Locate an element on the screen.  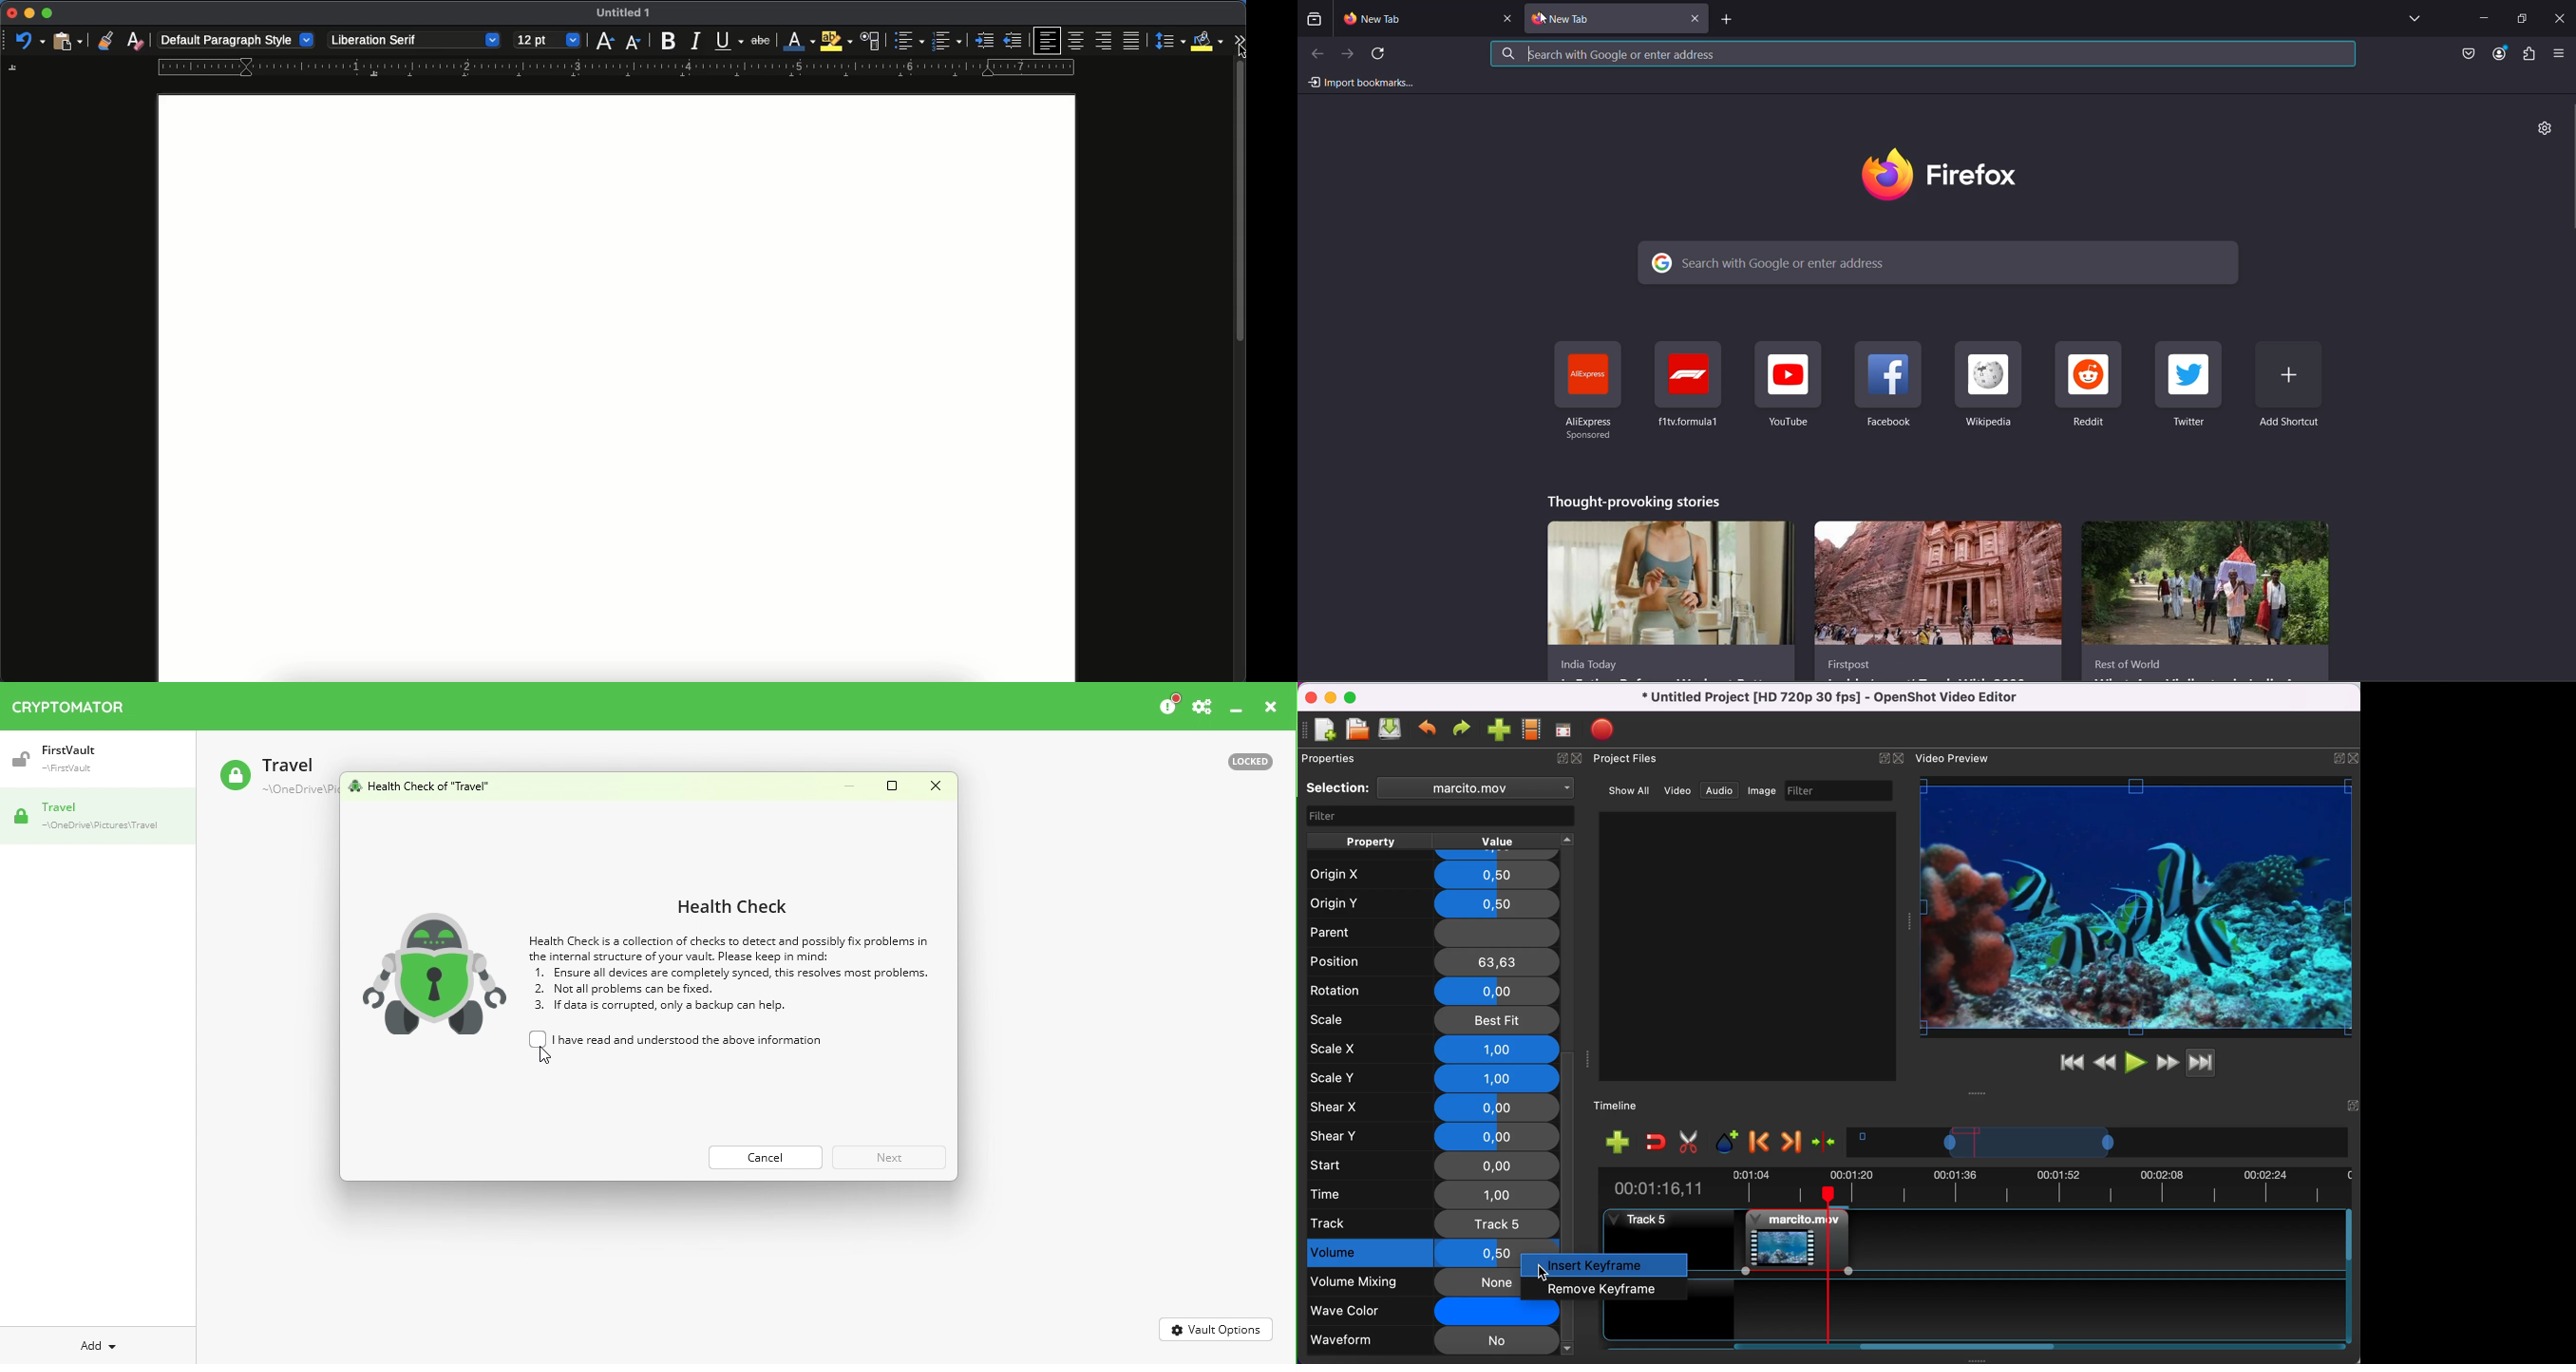
new file is located at coordinates (1325, 729).